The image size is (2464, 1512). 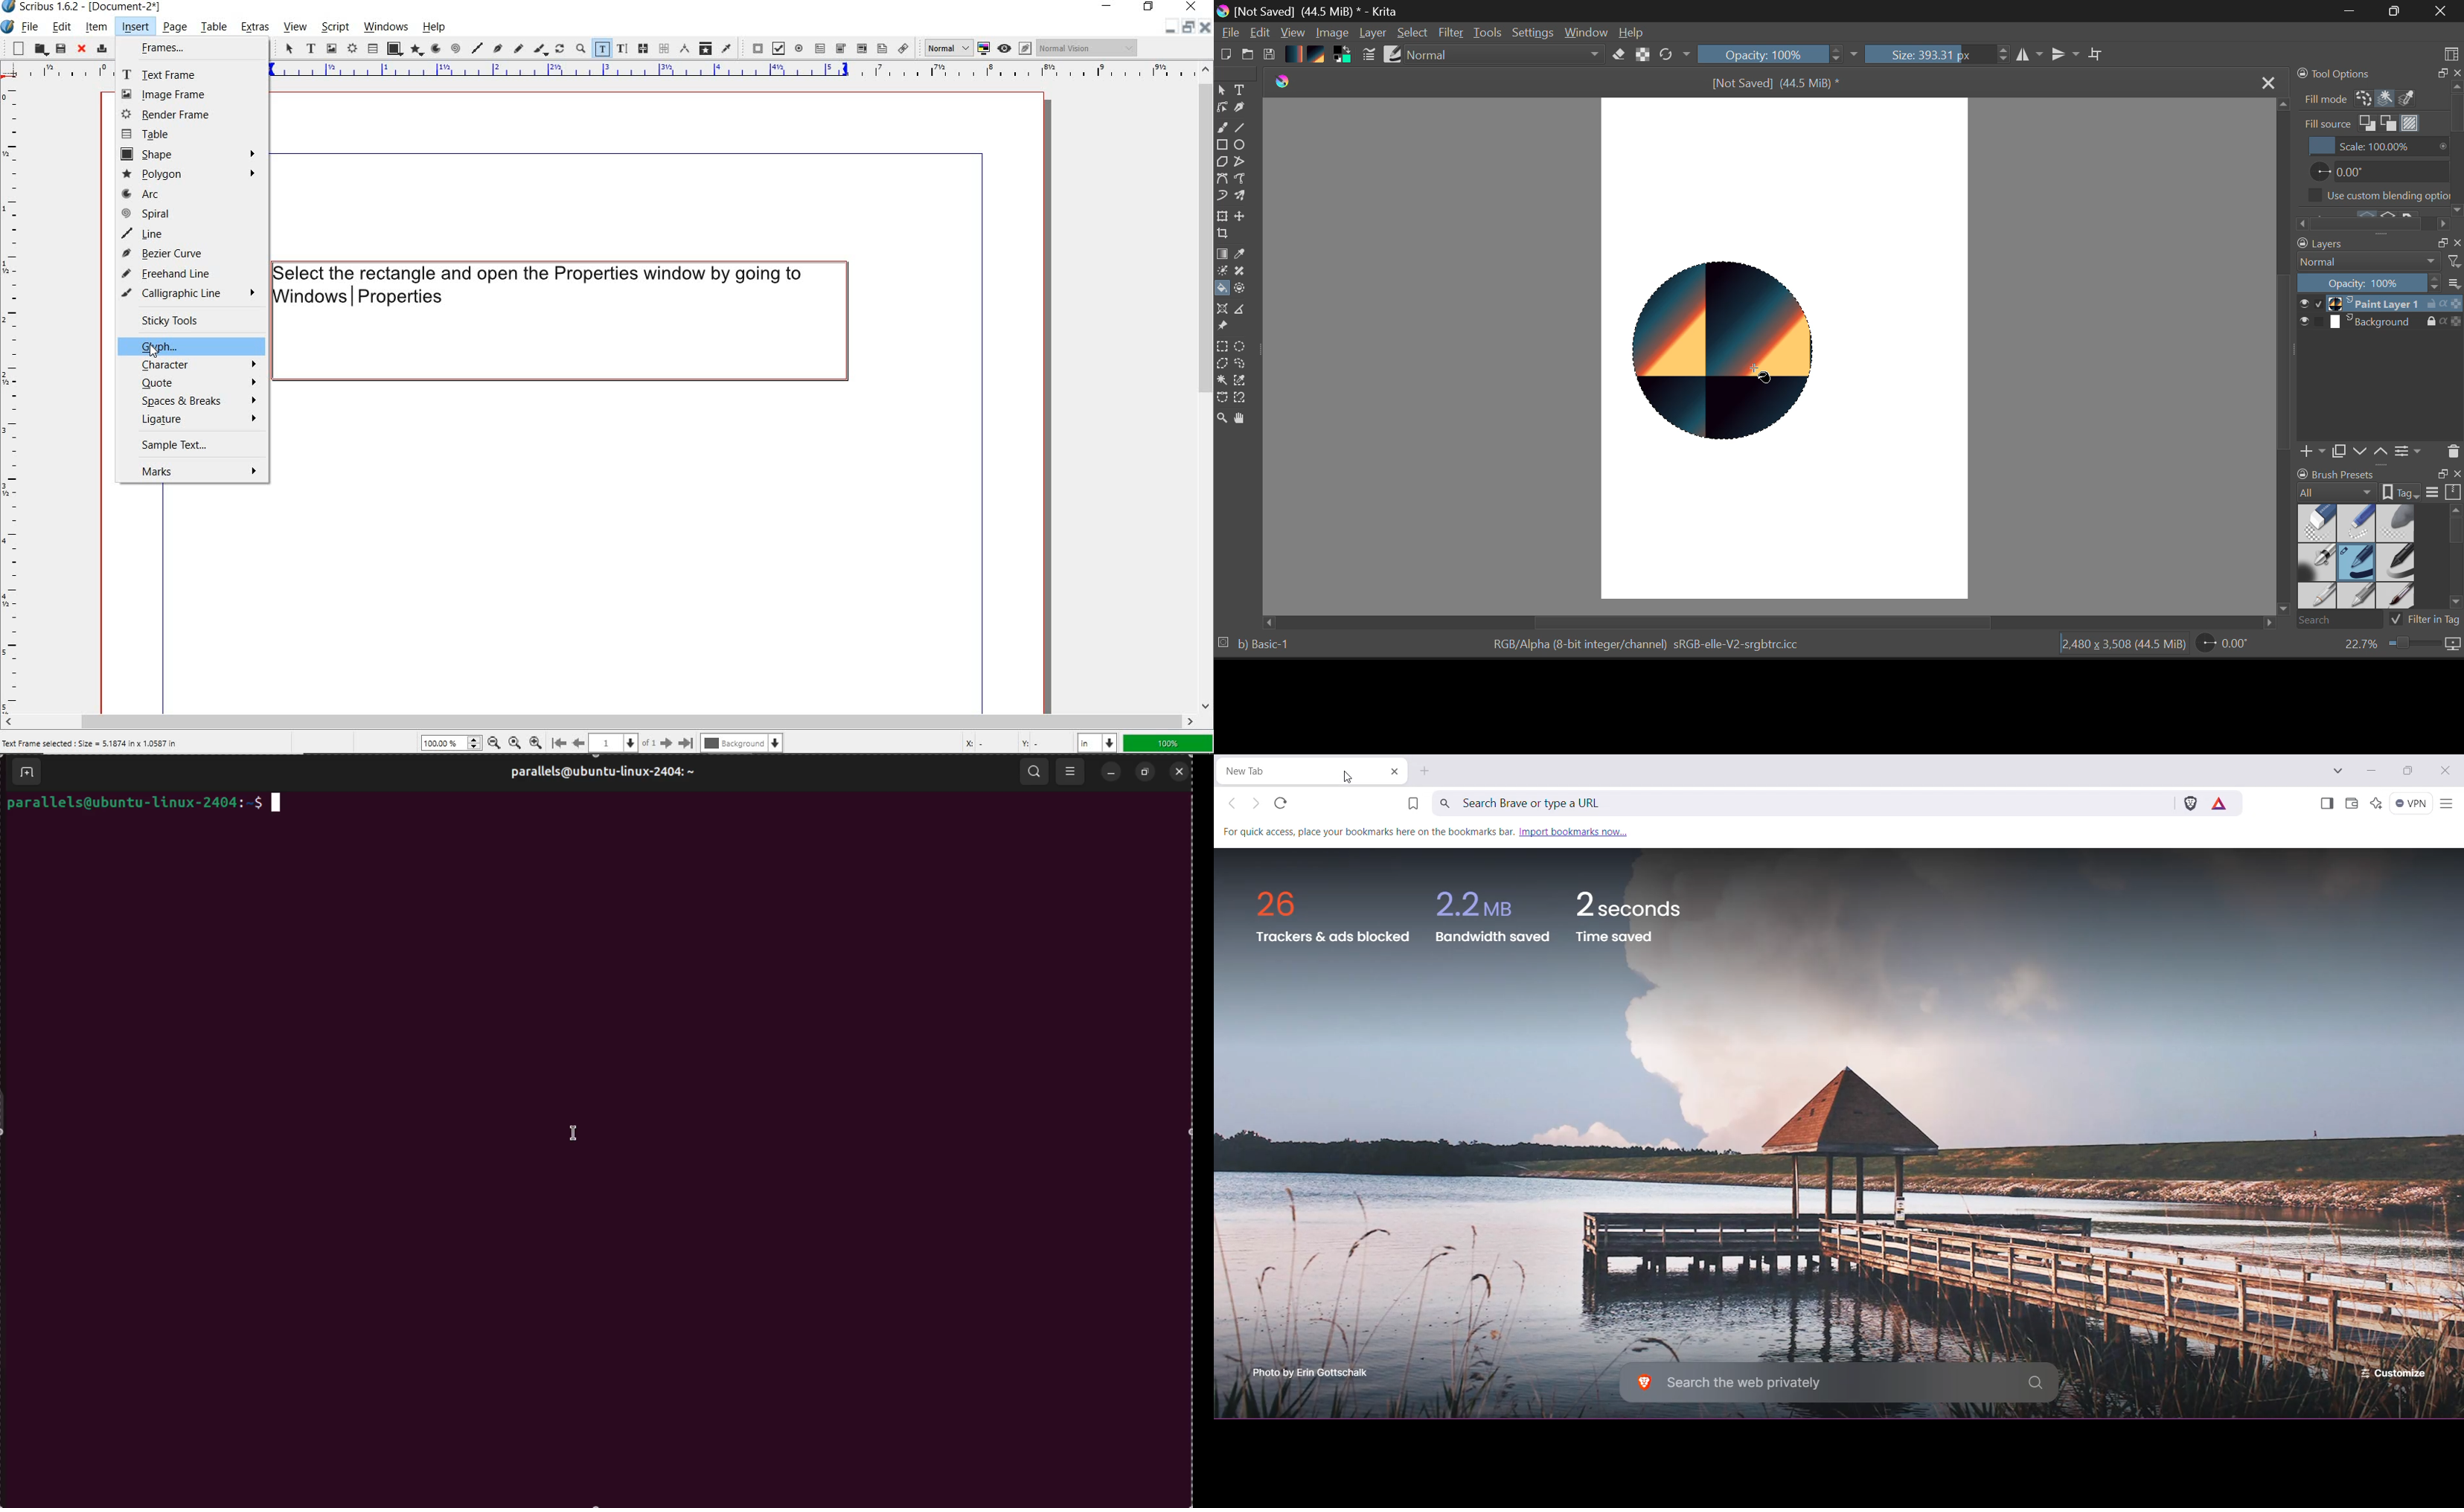 What do you see at coordinates (727, 48) in the screenshot?
I see `eye dropper` at bounding box center [727, 48].